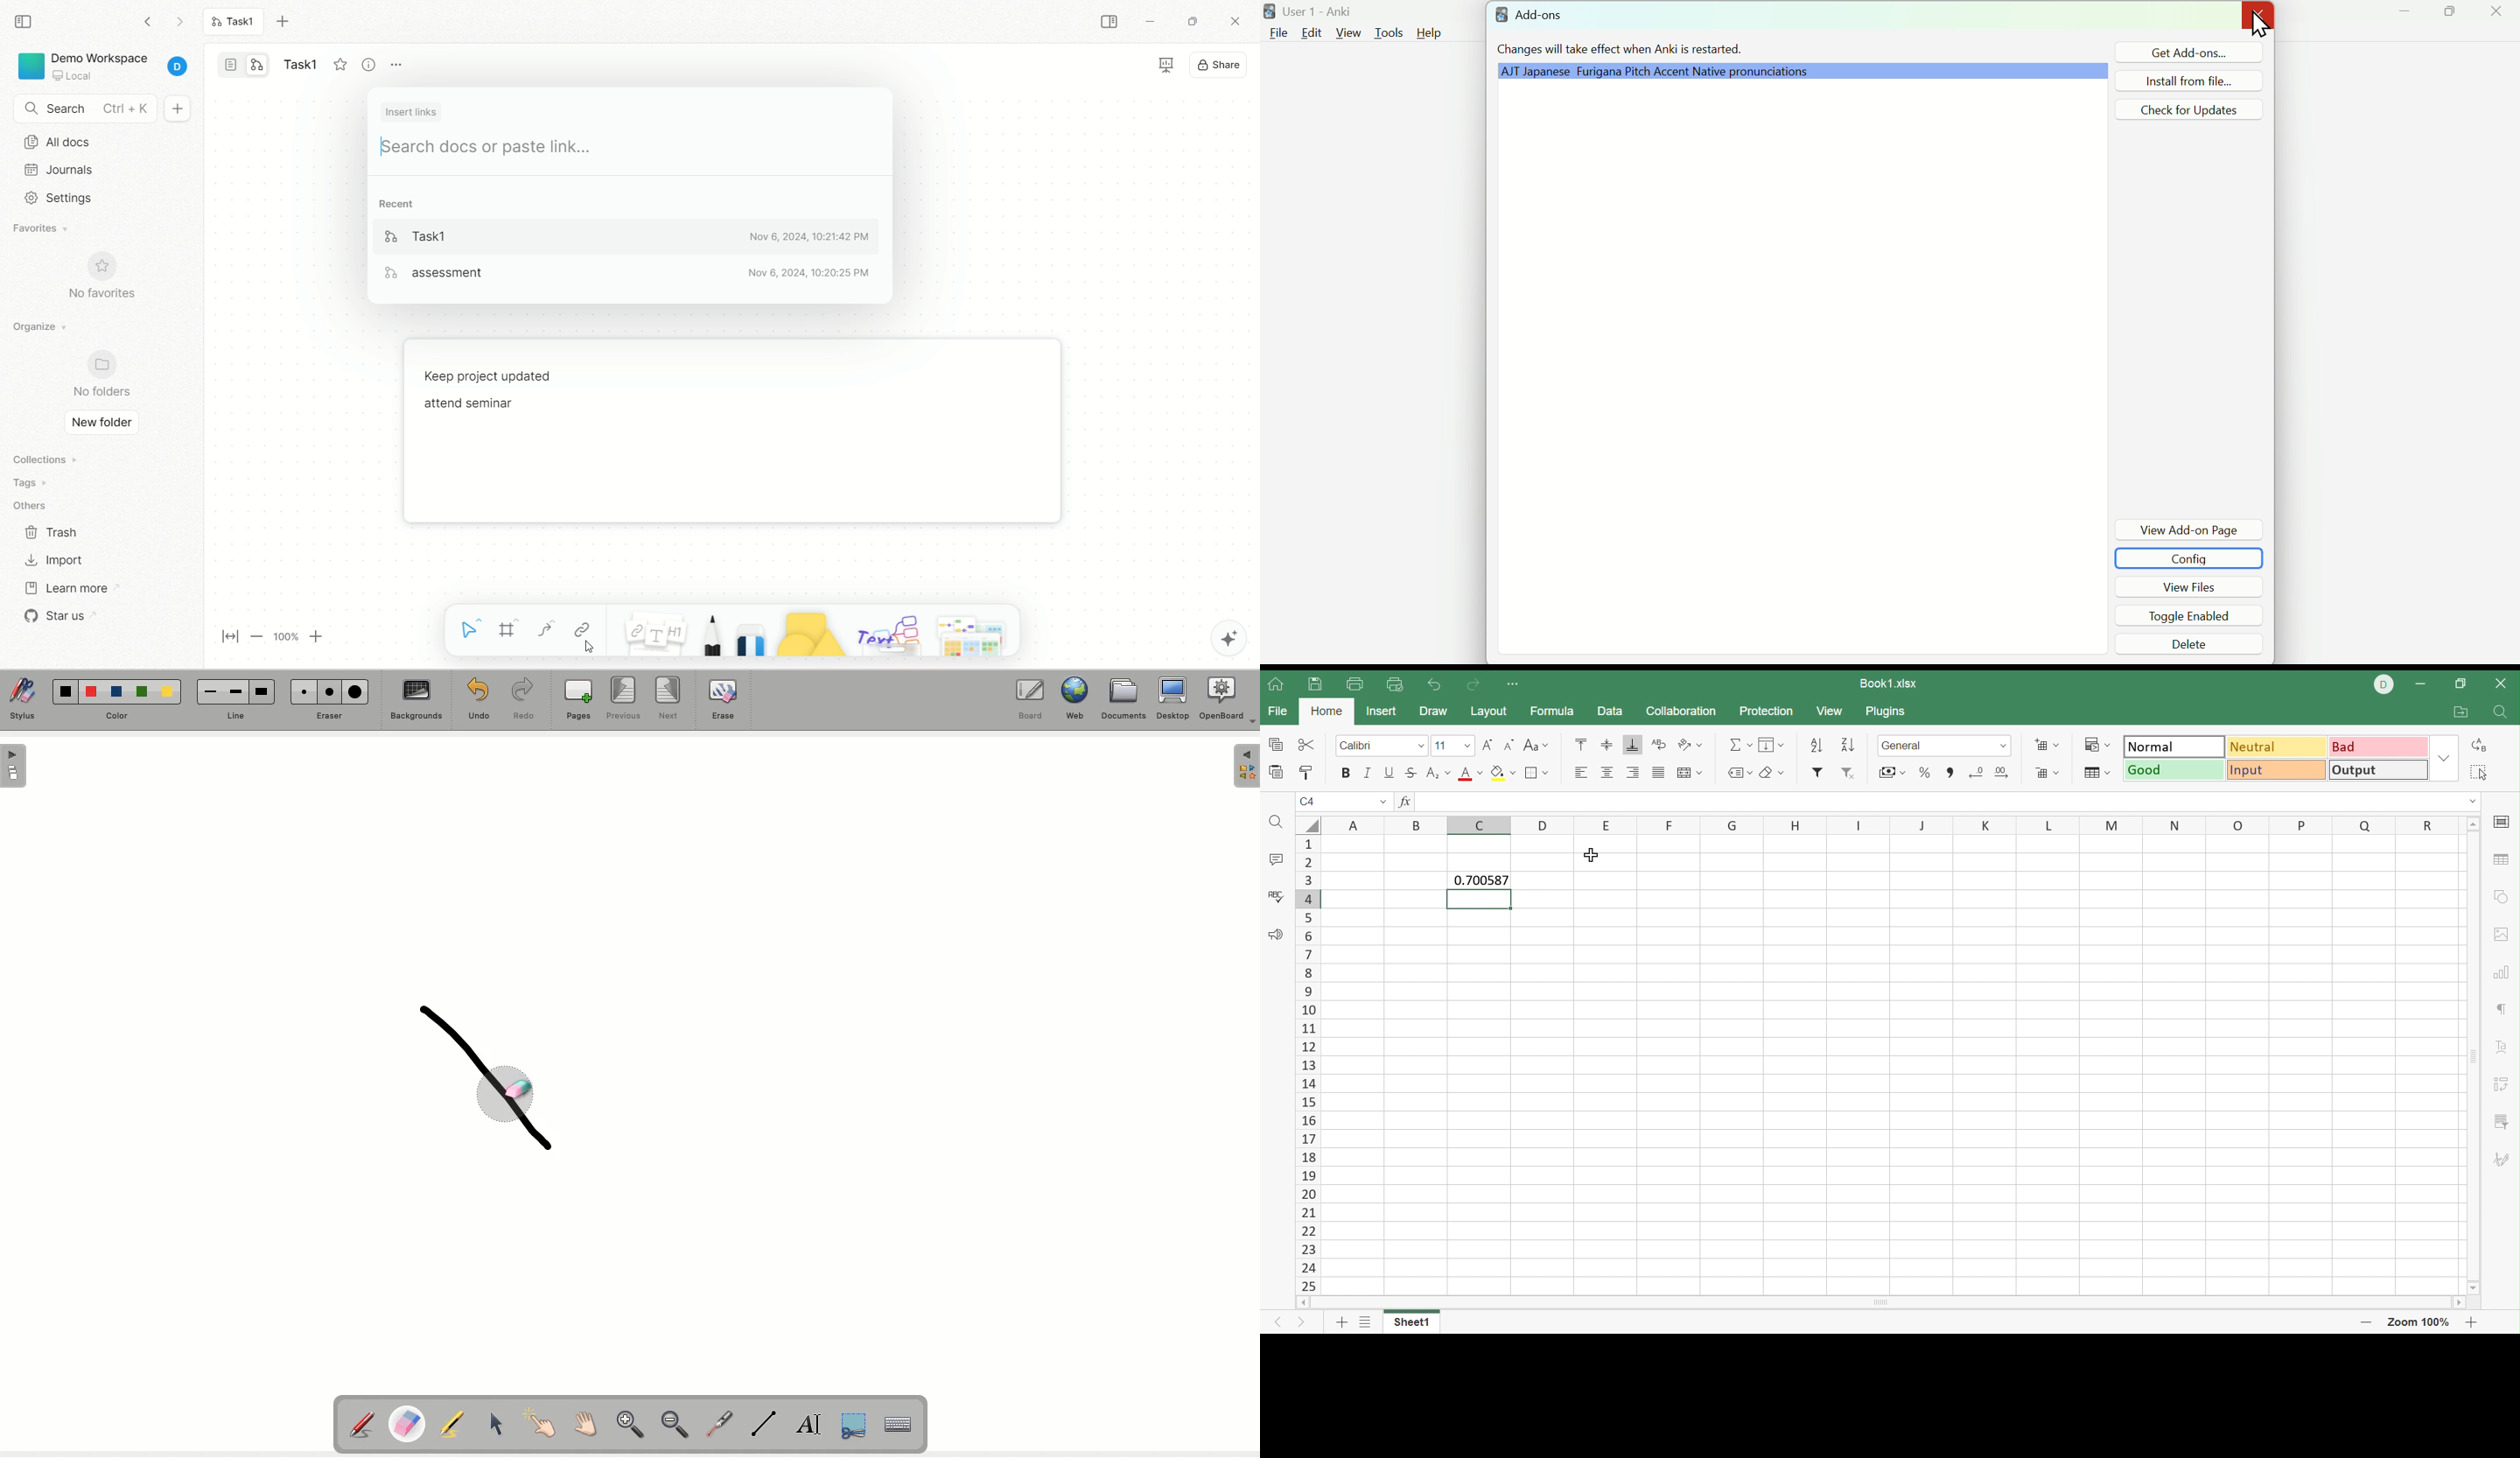  I want to click on Tools, so click(1388, 33).